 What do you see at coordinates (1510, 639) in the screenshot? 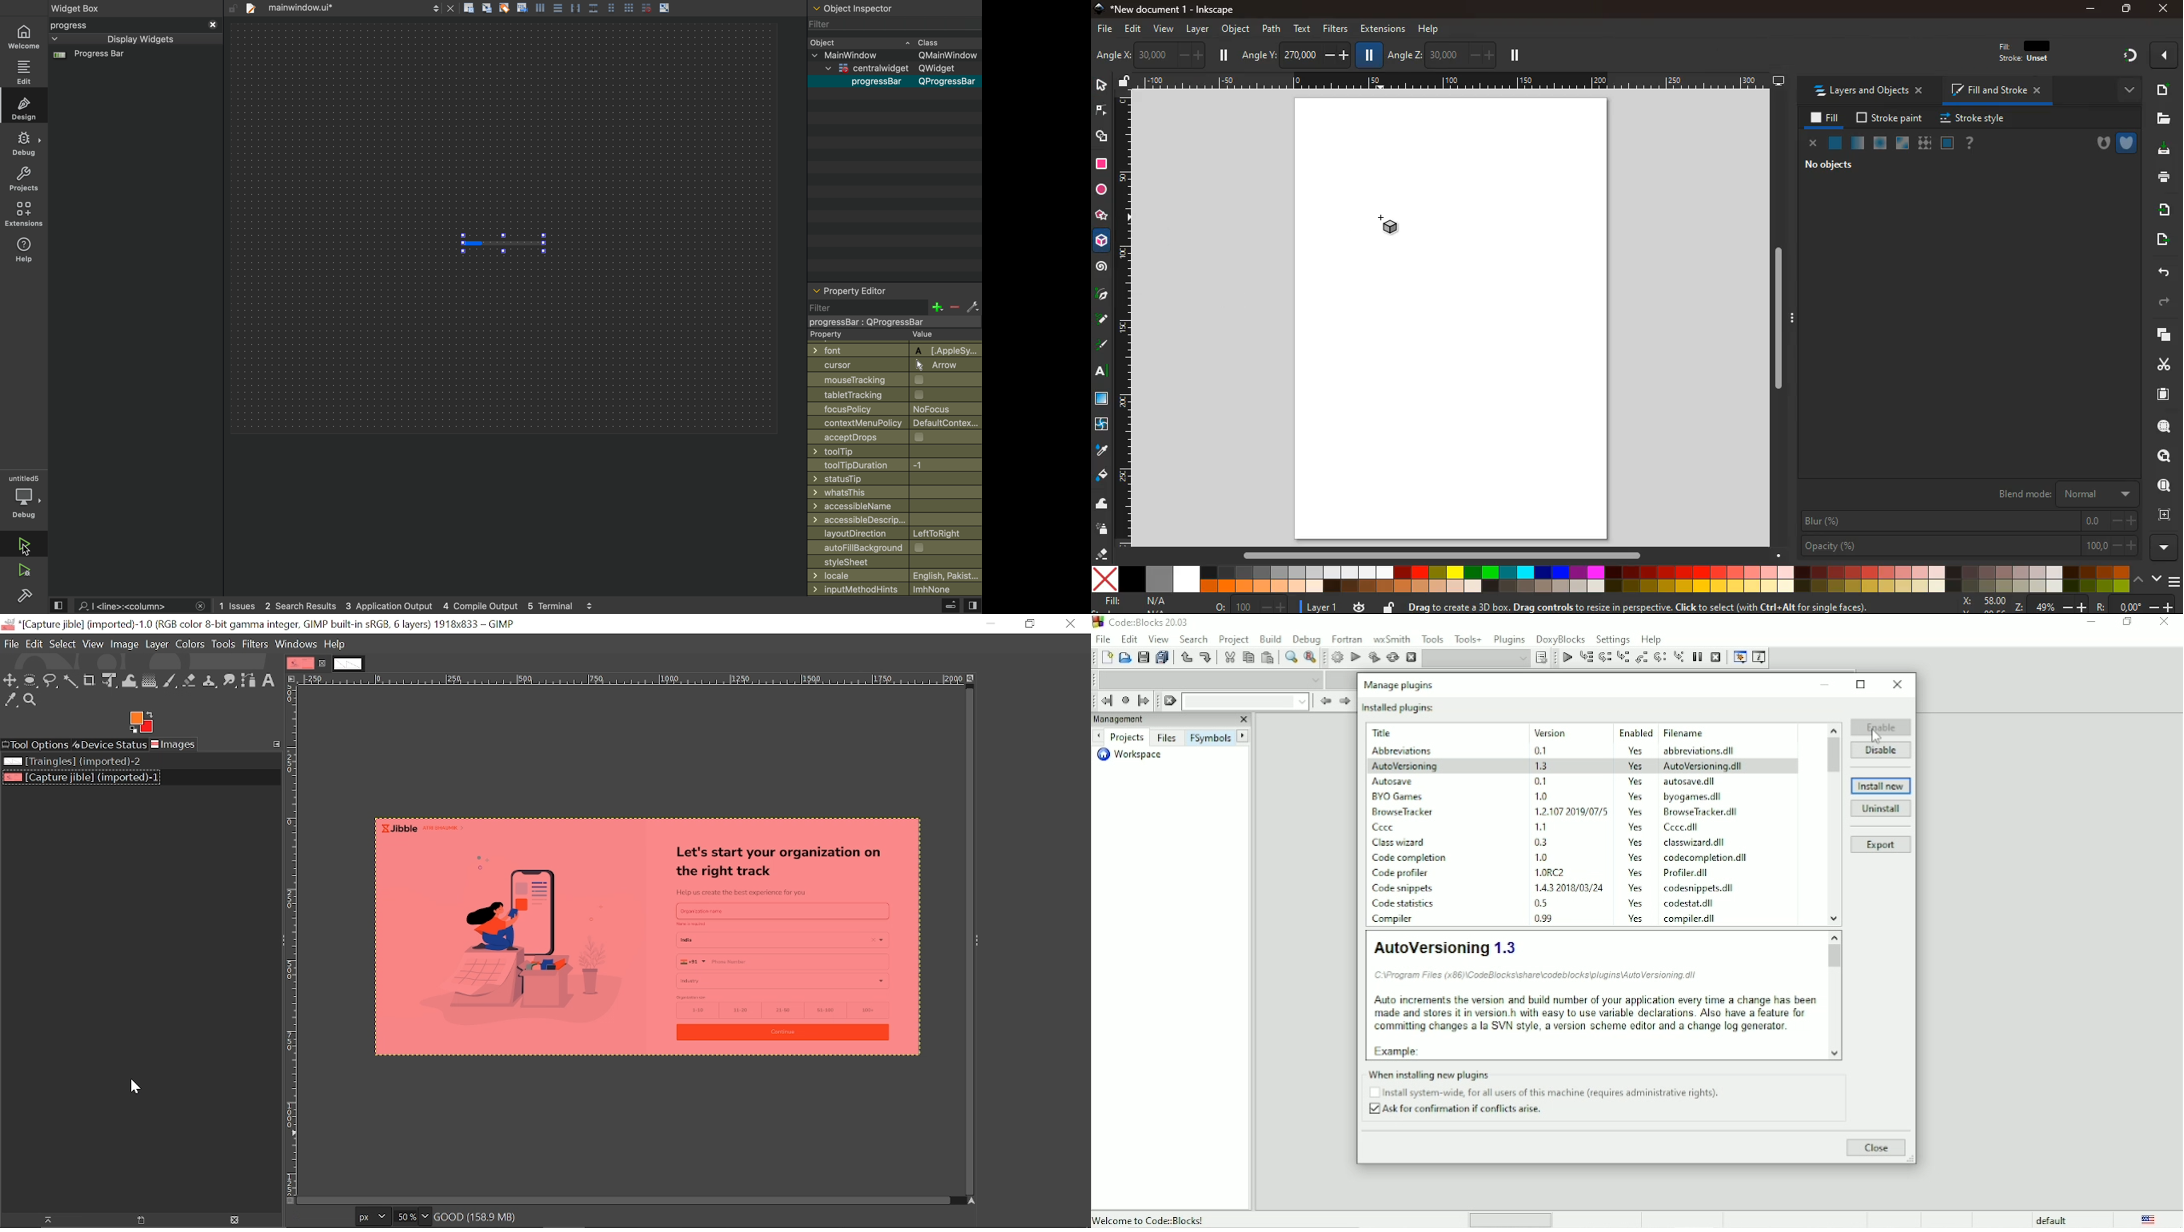
I see `Plugins` at bounding box center [1510, 639].